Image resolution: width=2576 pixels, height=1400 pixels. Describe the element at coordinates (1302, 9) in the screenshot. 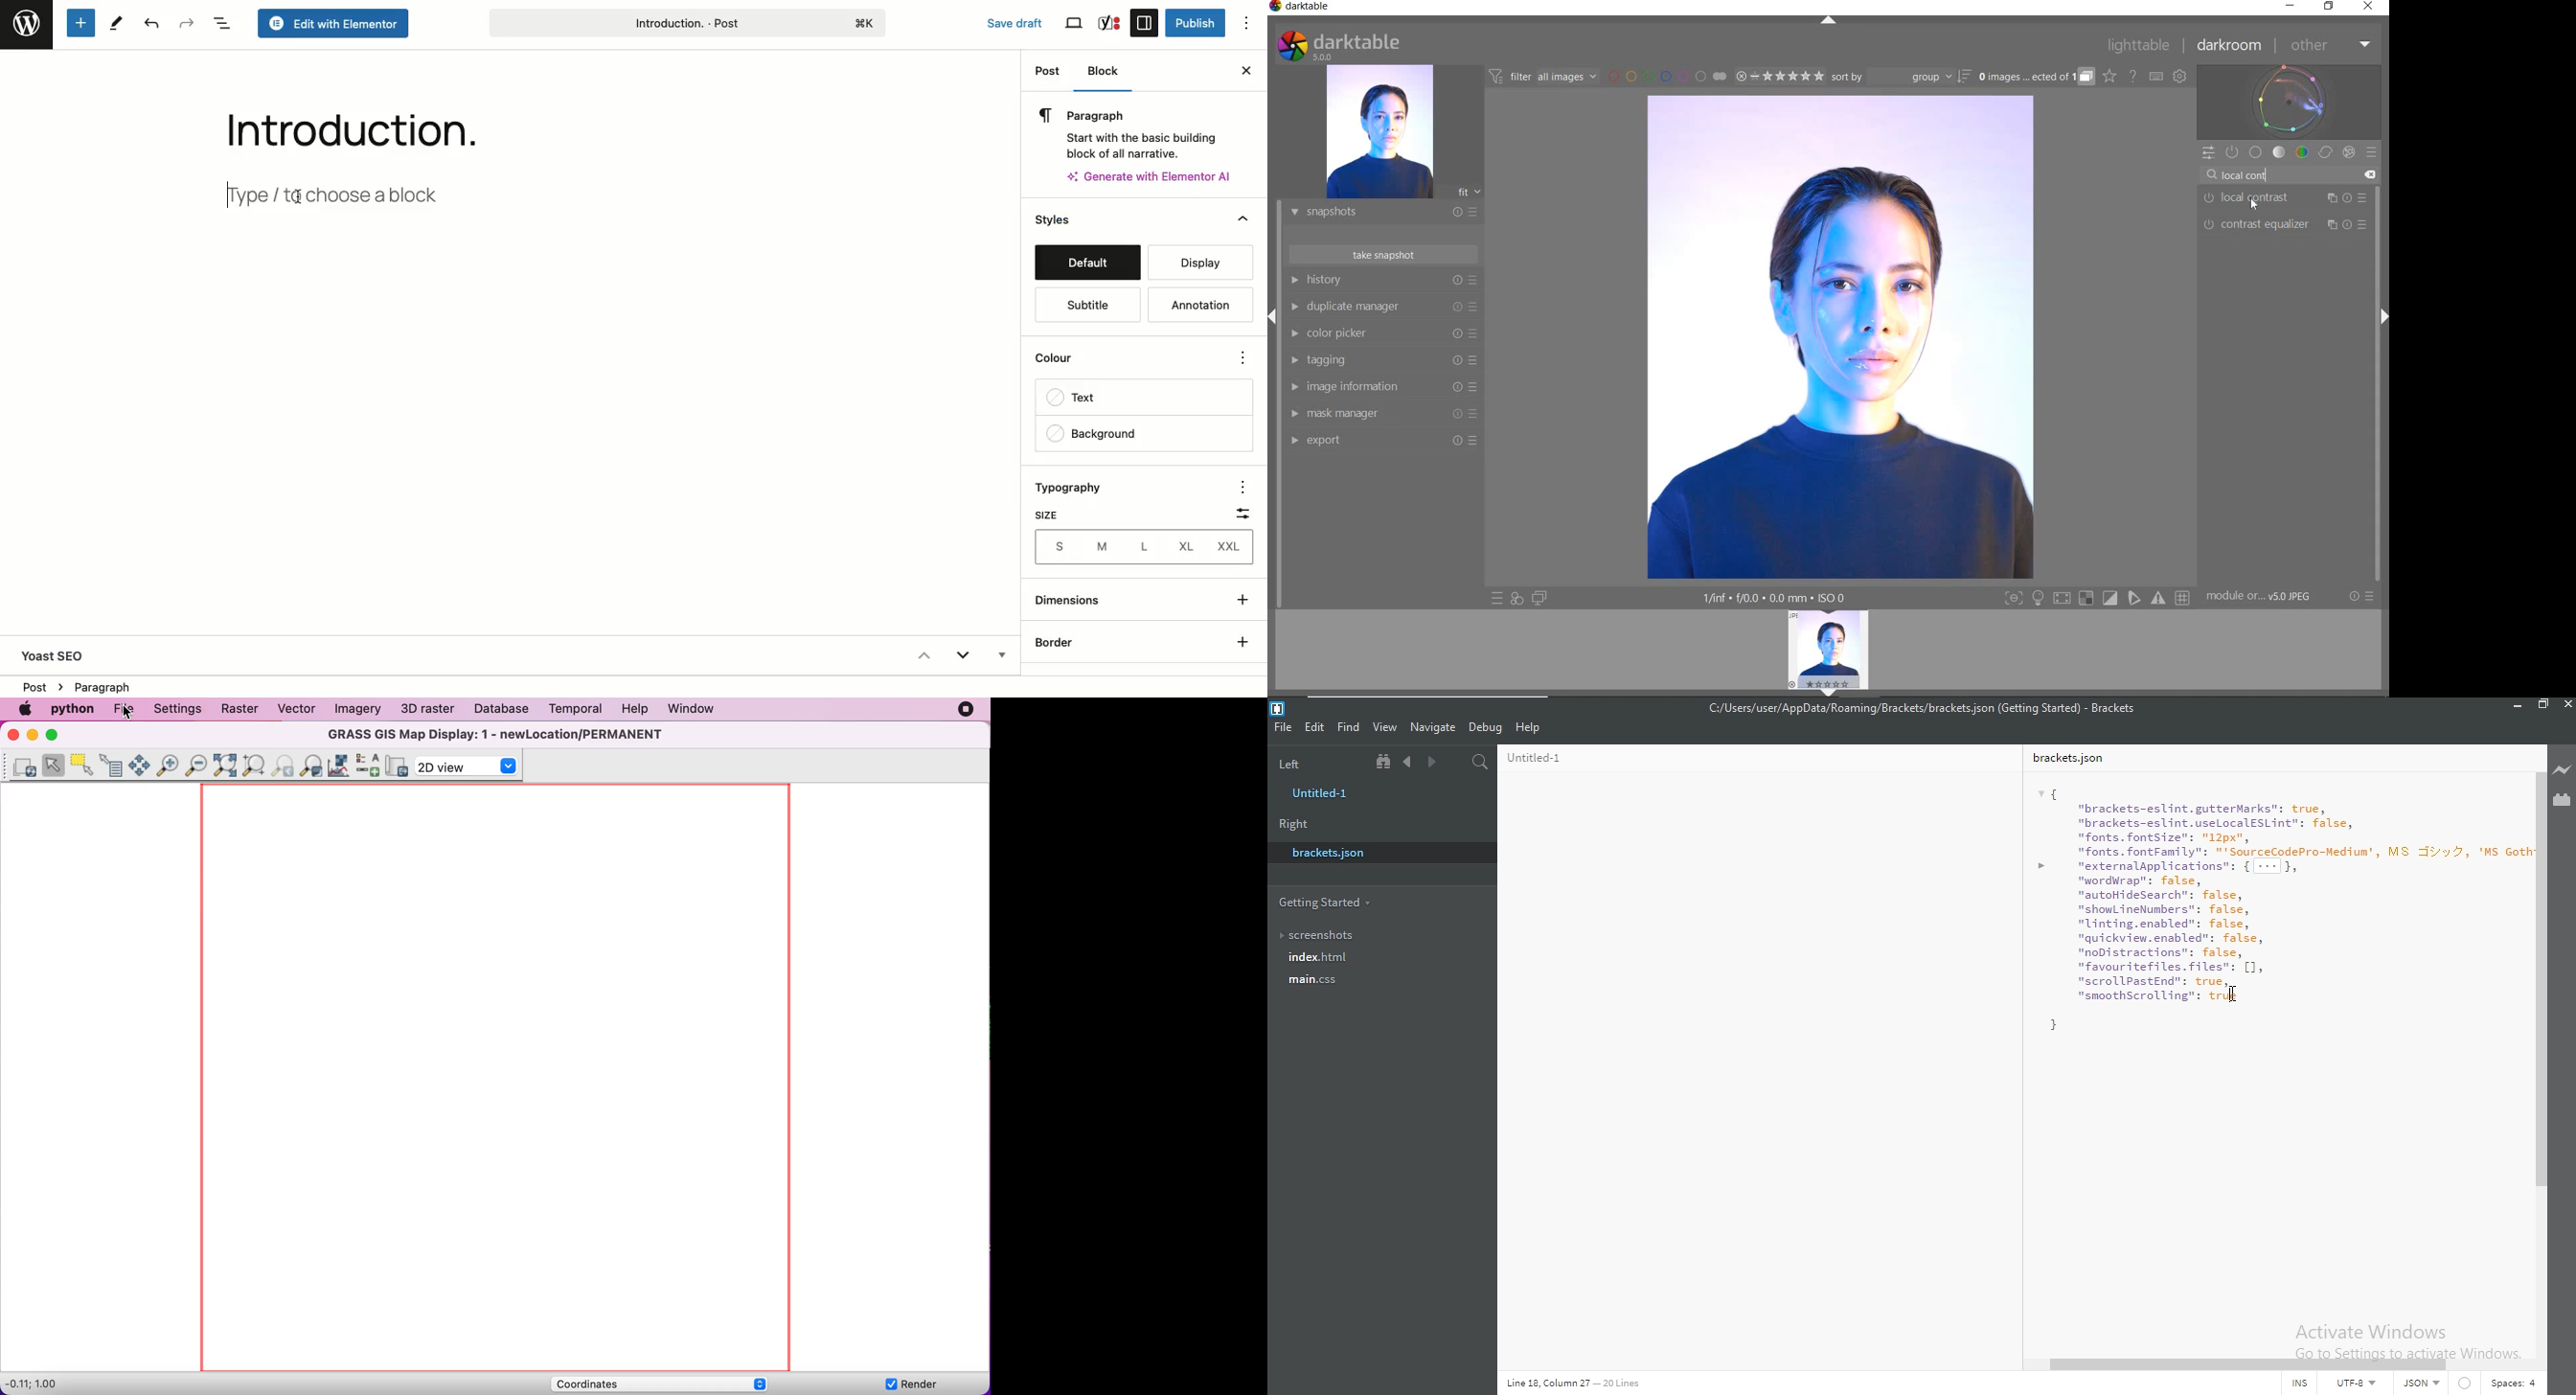

I see `SYSTEM NAME` at that location.